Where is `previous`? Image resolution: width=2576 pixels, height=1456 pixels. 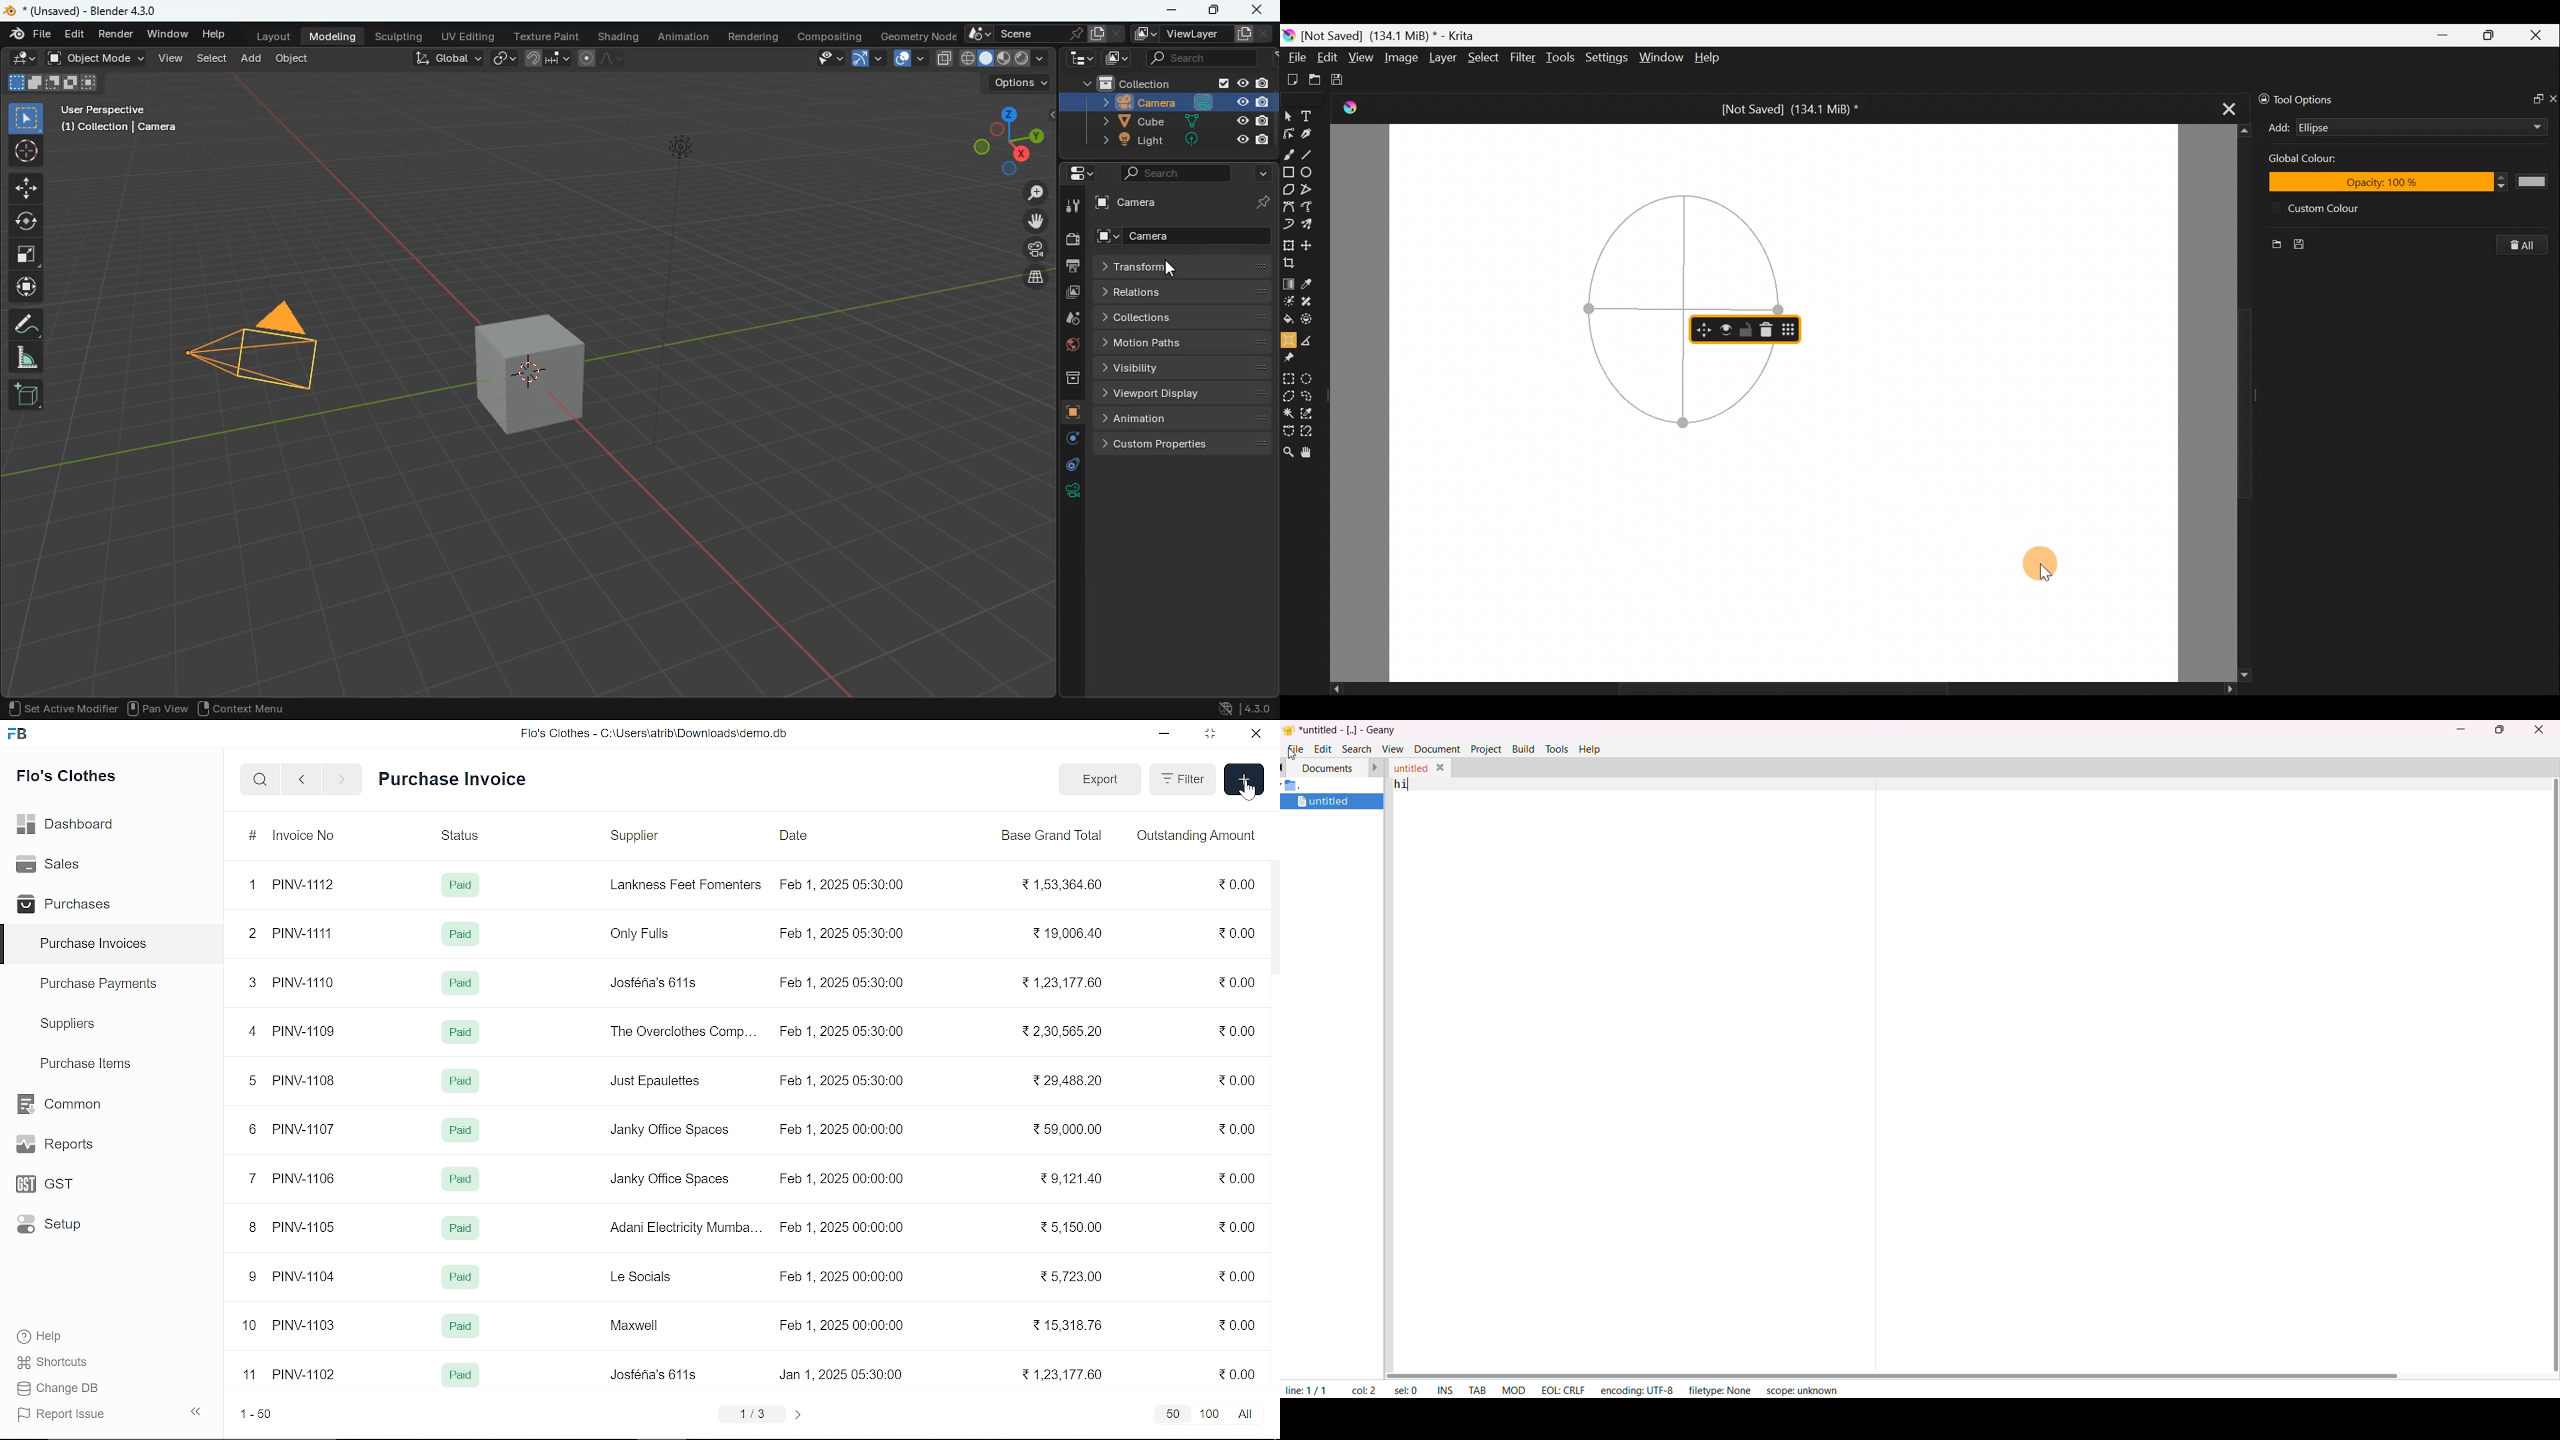
previous is located at coordinates (303, 782).